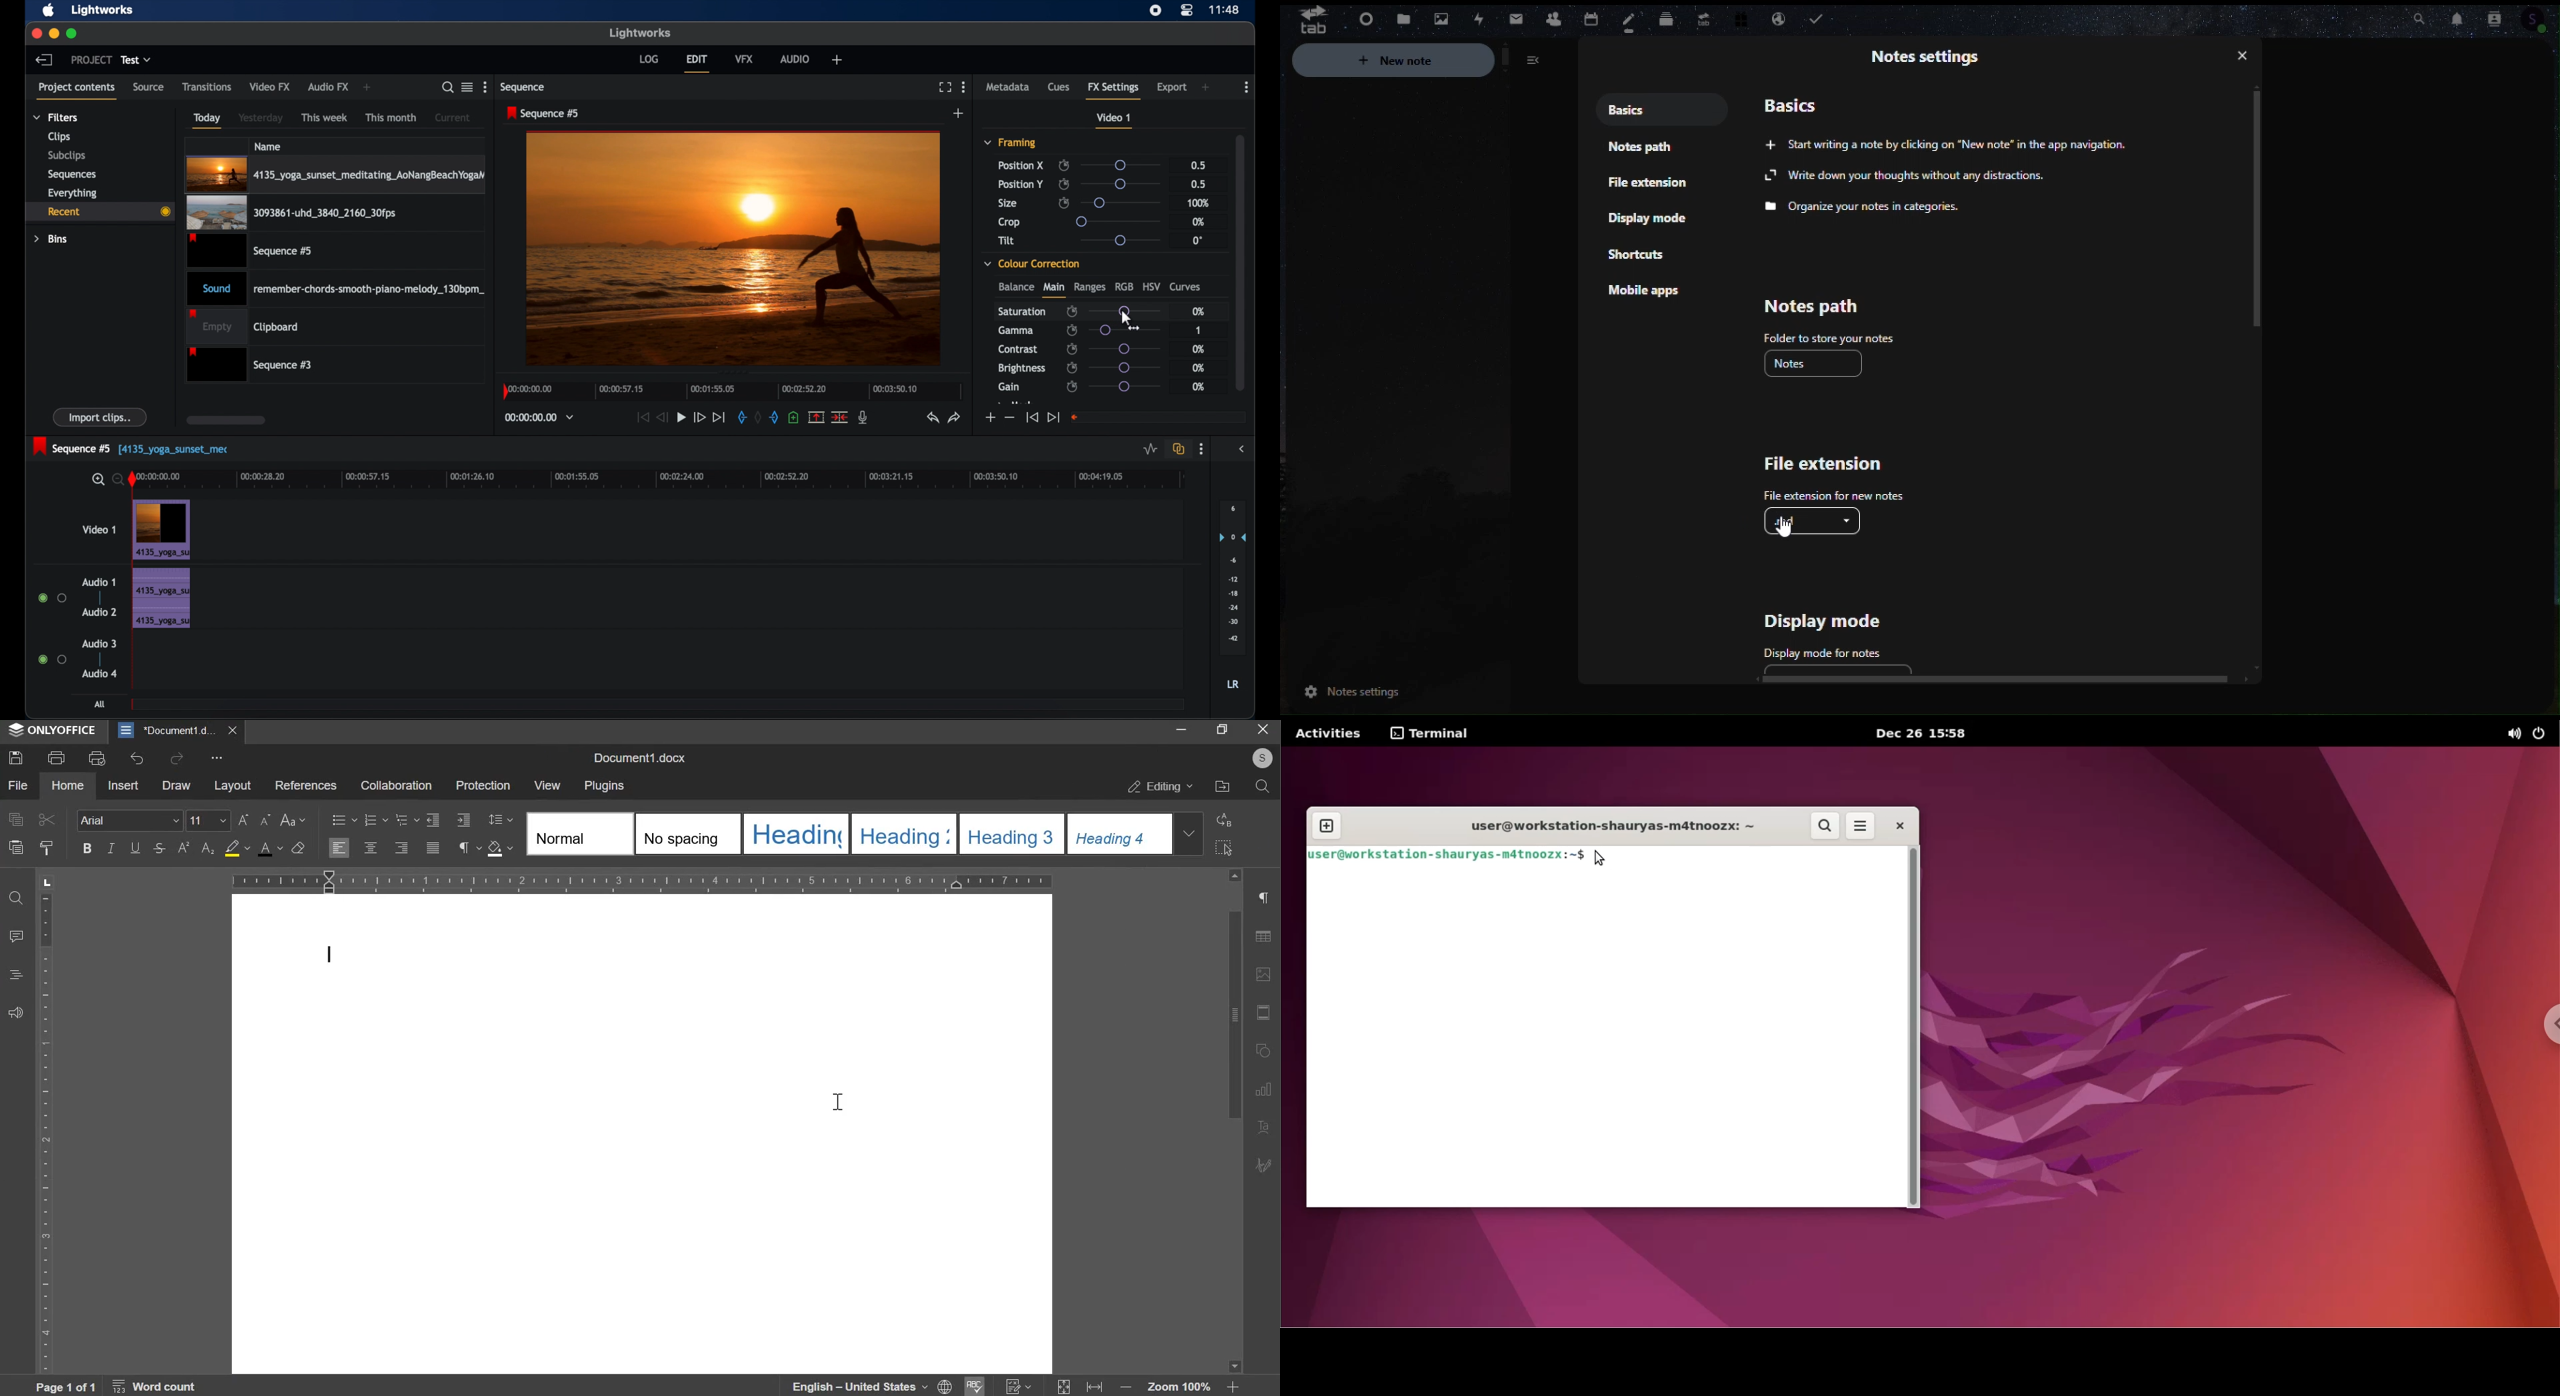 The image size is (2576, 1400). Describe the element at coordinates (1059, 87) in the screenshot. I see `cues` at that location.